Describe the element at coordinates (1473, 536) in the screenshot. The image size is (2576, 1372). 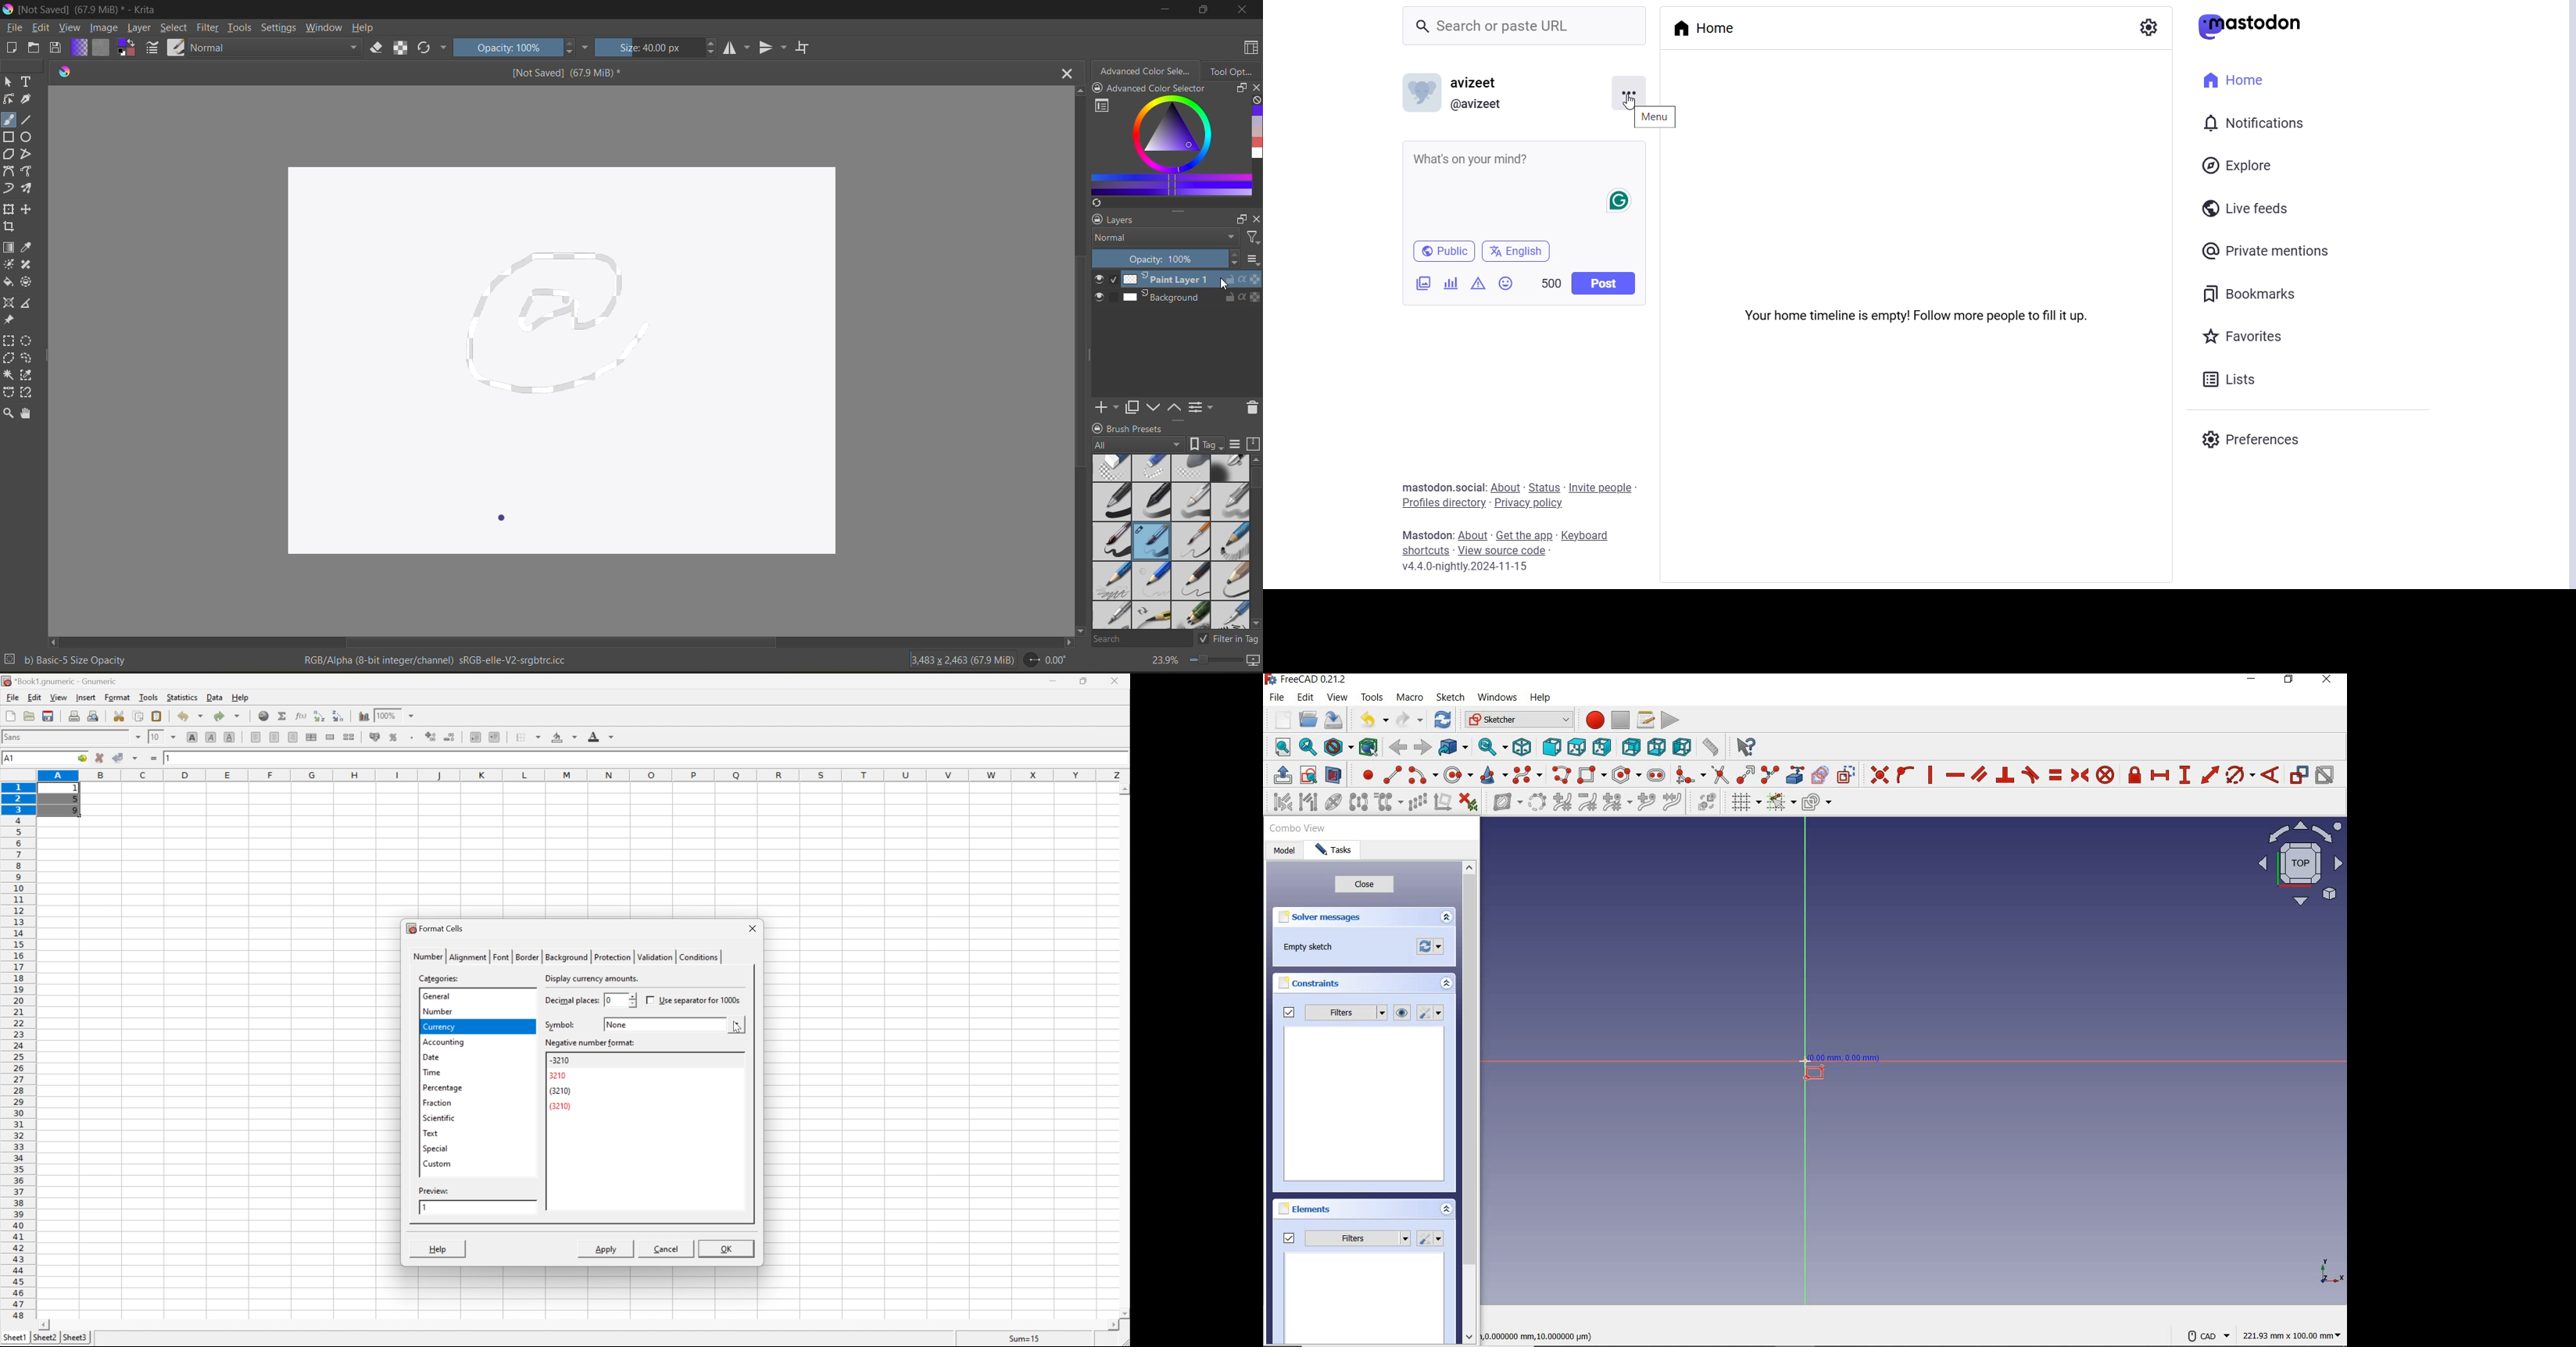
I see `About` at that location.